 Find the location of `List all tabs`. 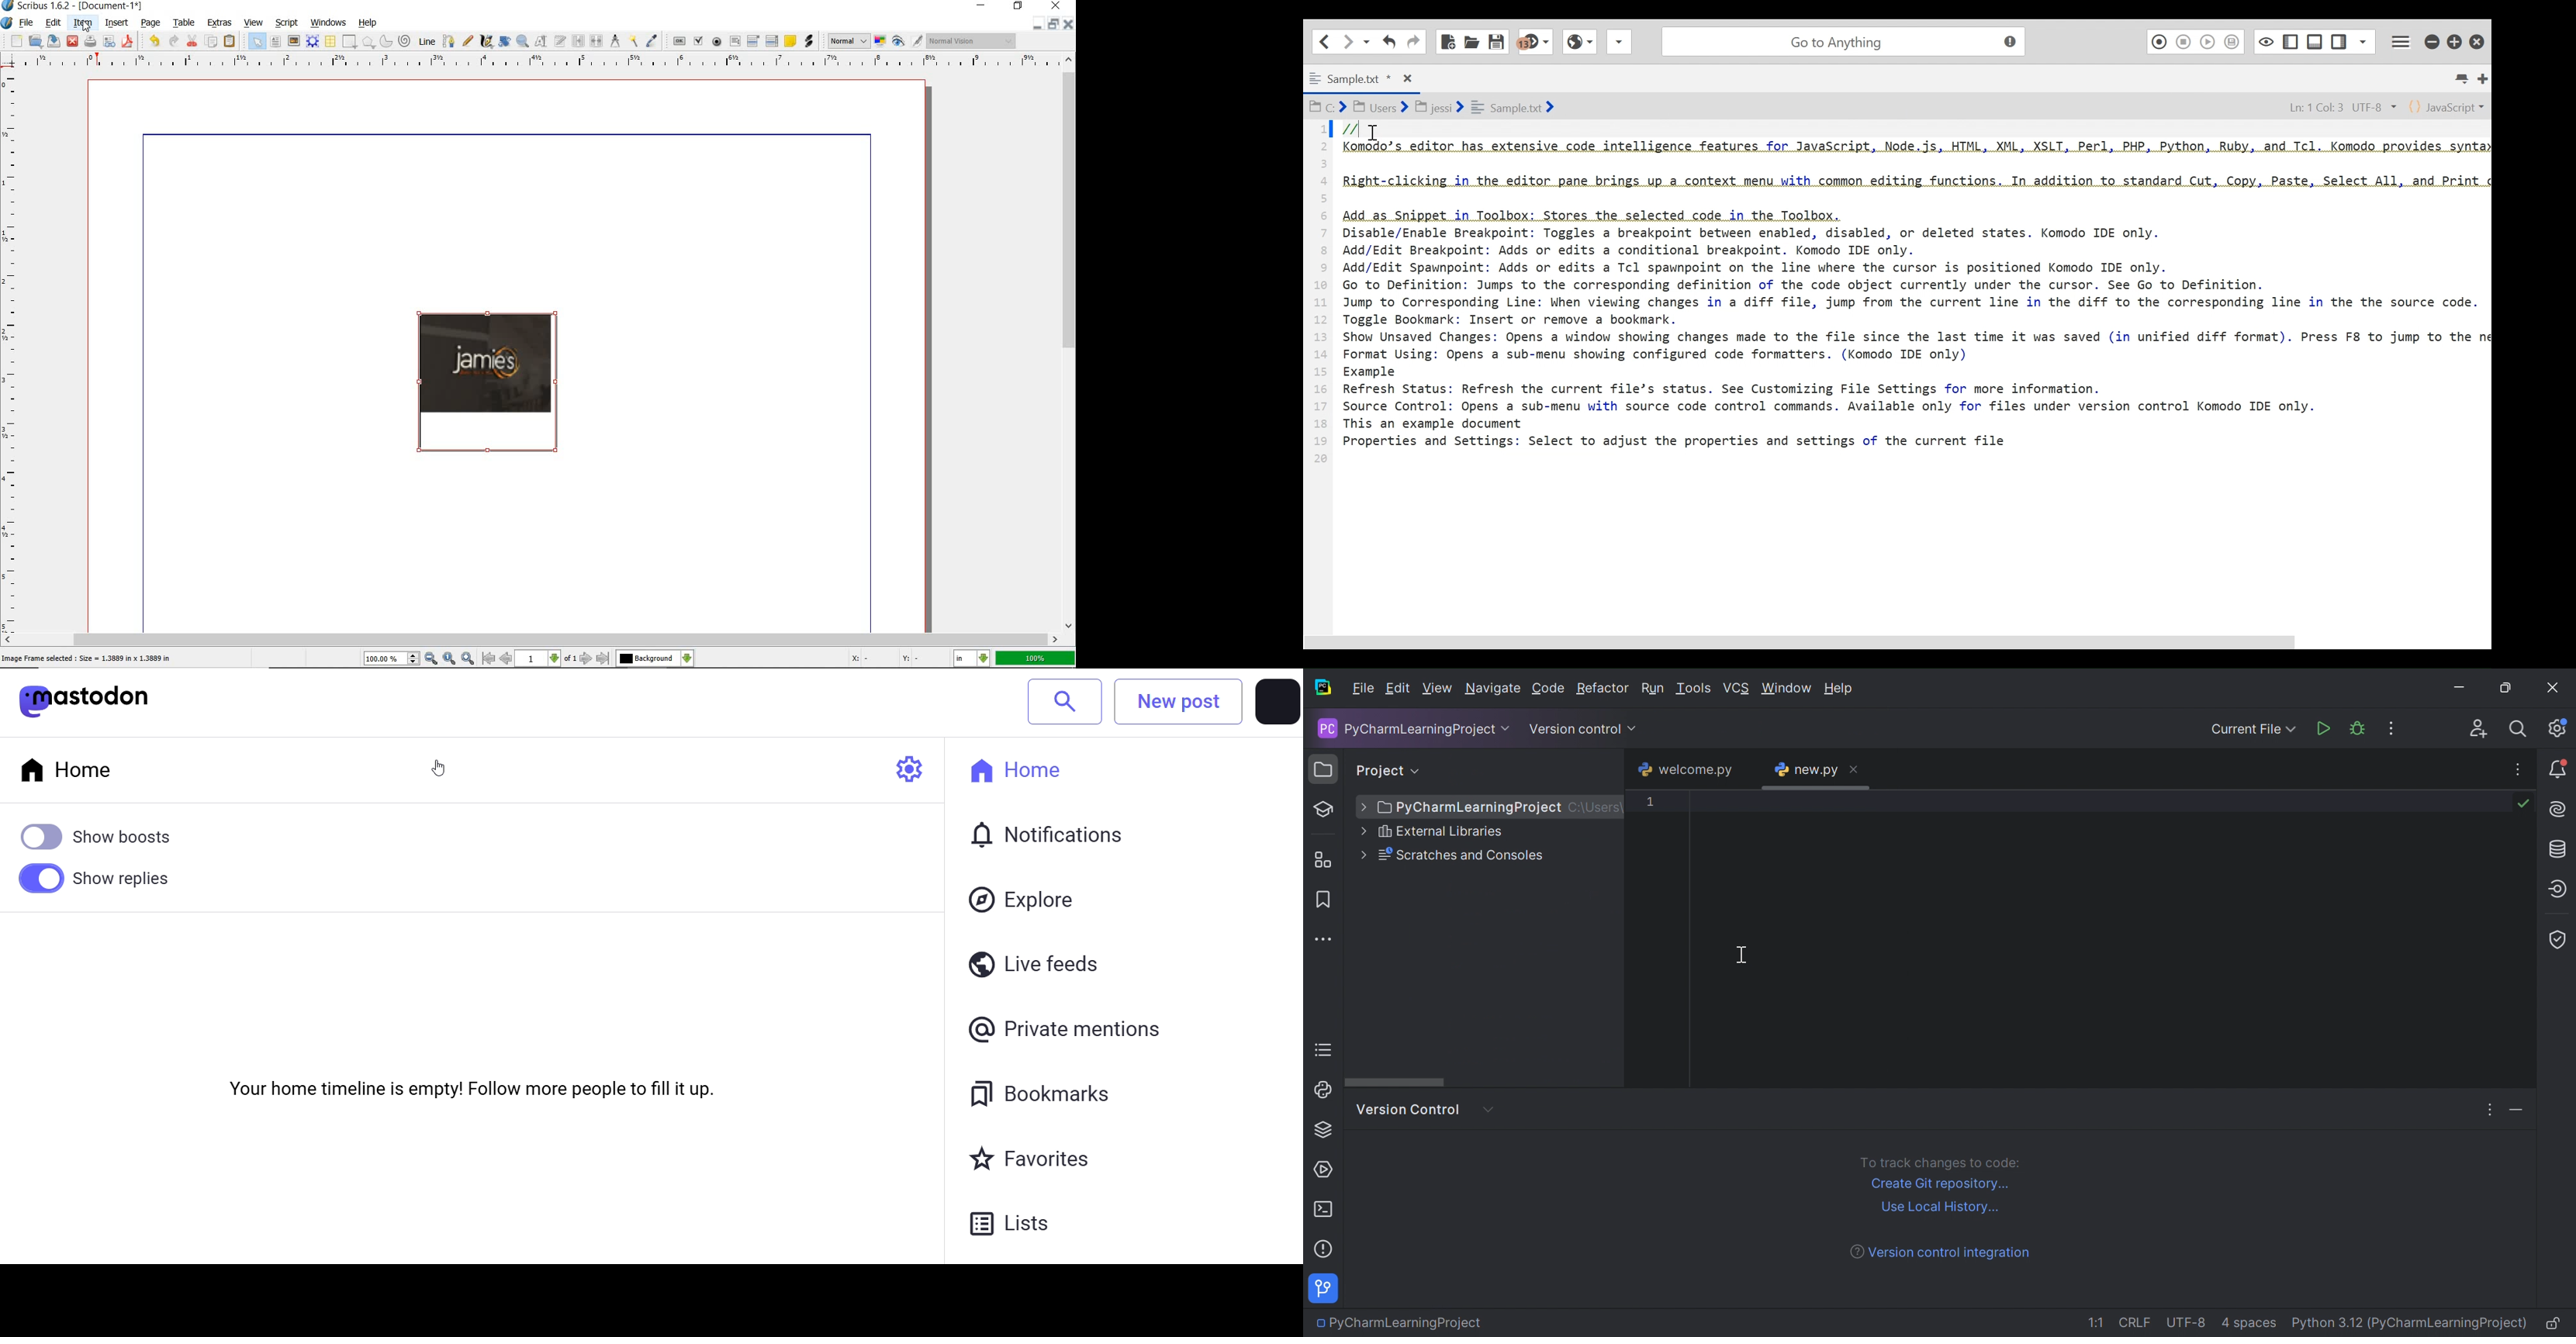

List all tabs is located at coordinates (2465, 79).